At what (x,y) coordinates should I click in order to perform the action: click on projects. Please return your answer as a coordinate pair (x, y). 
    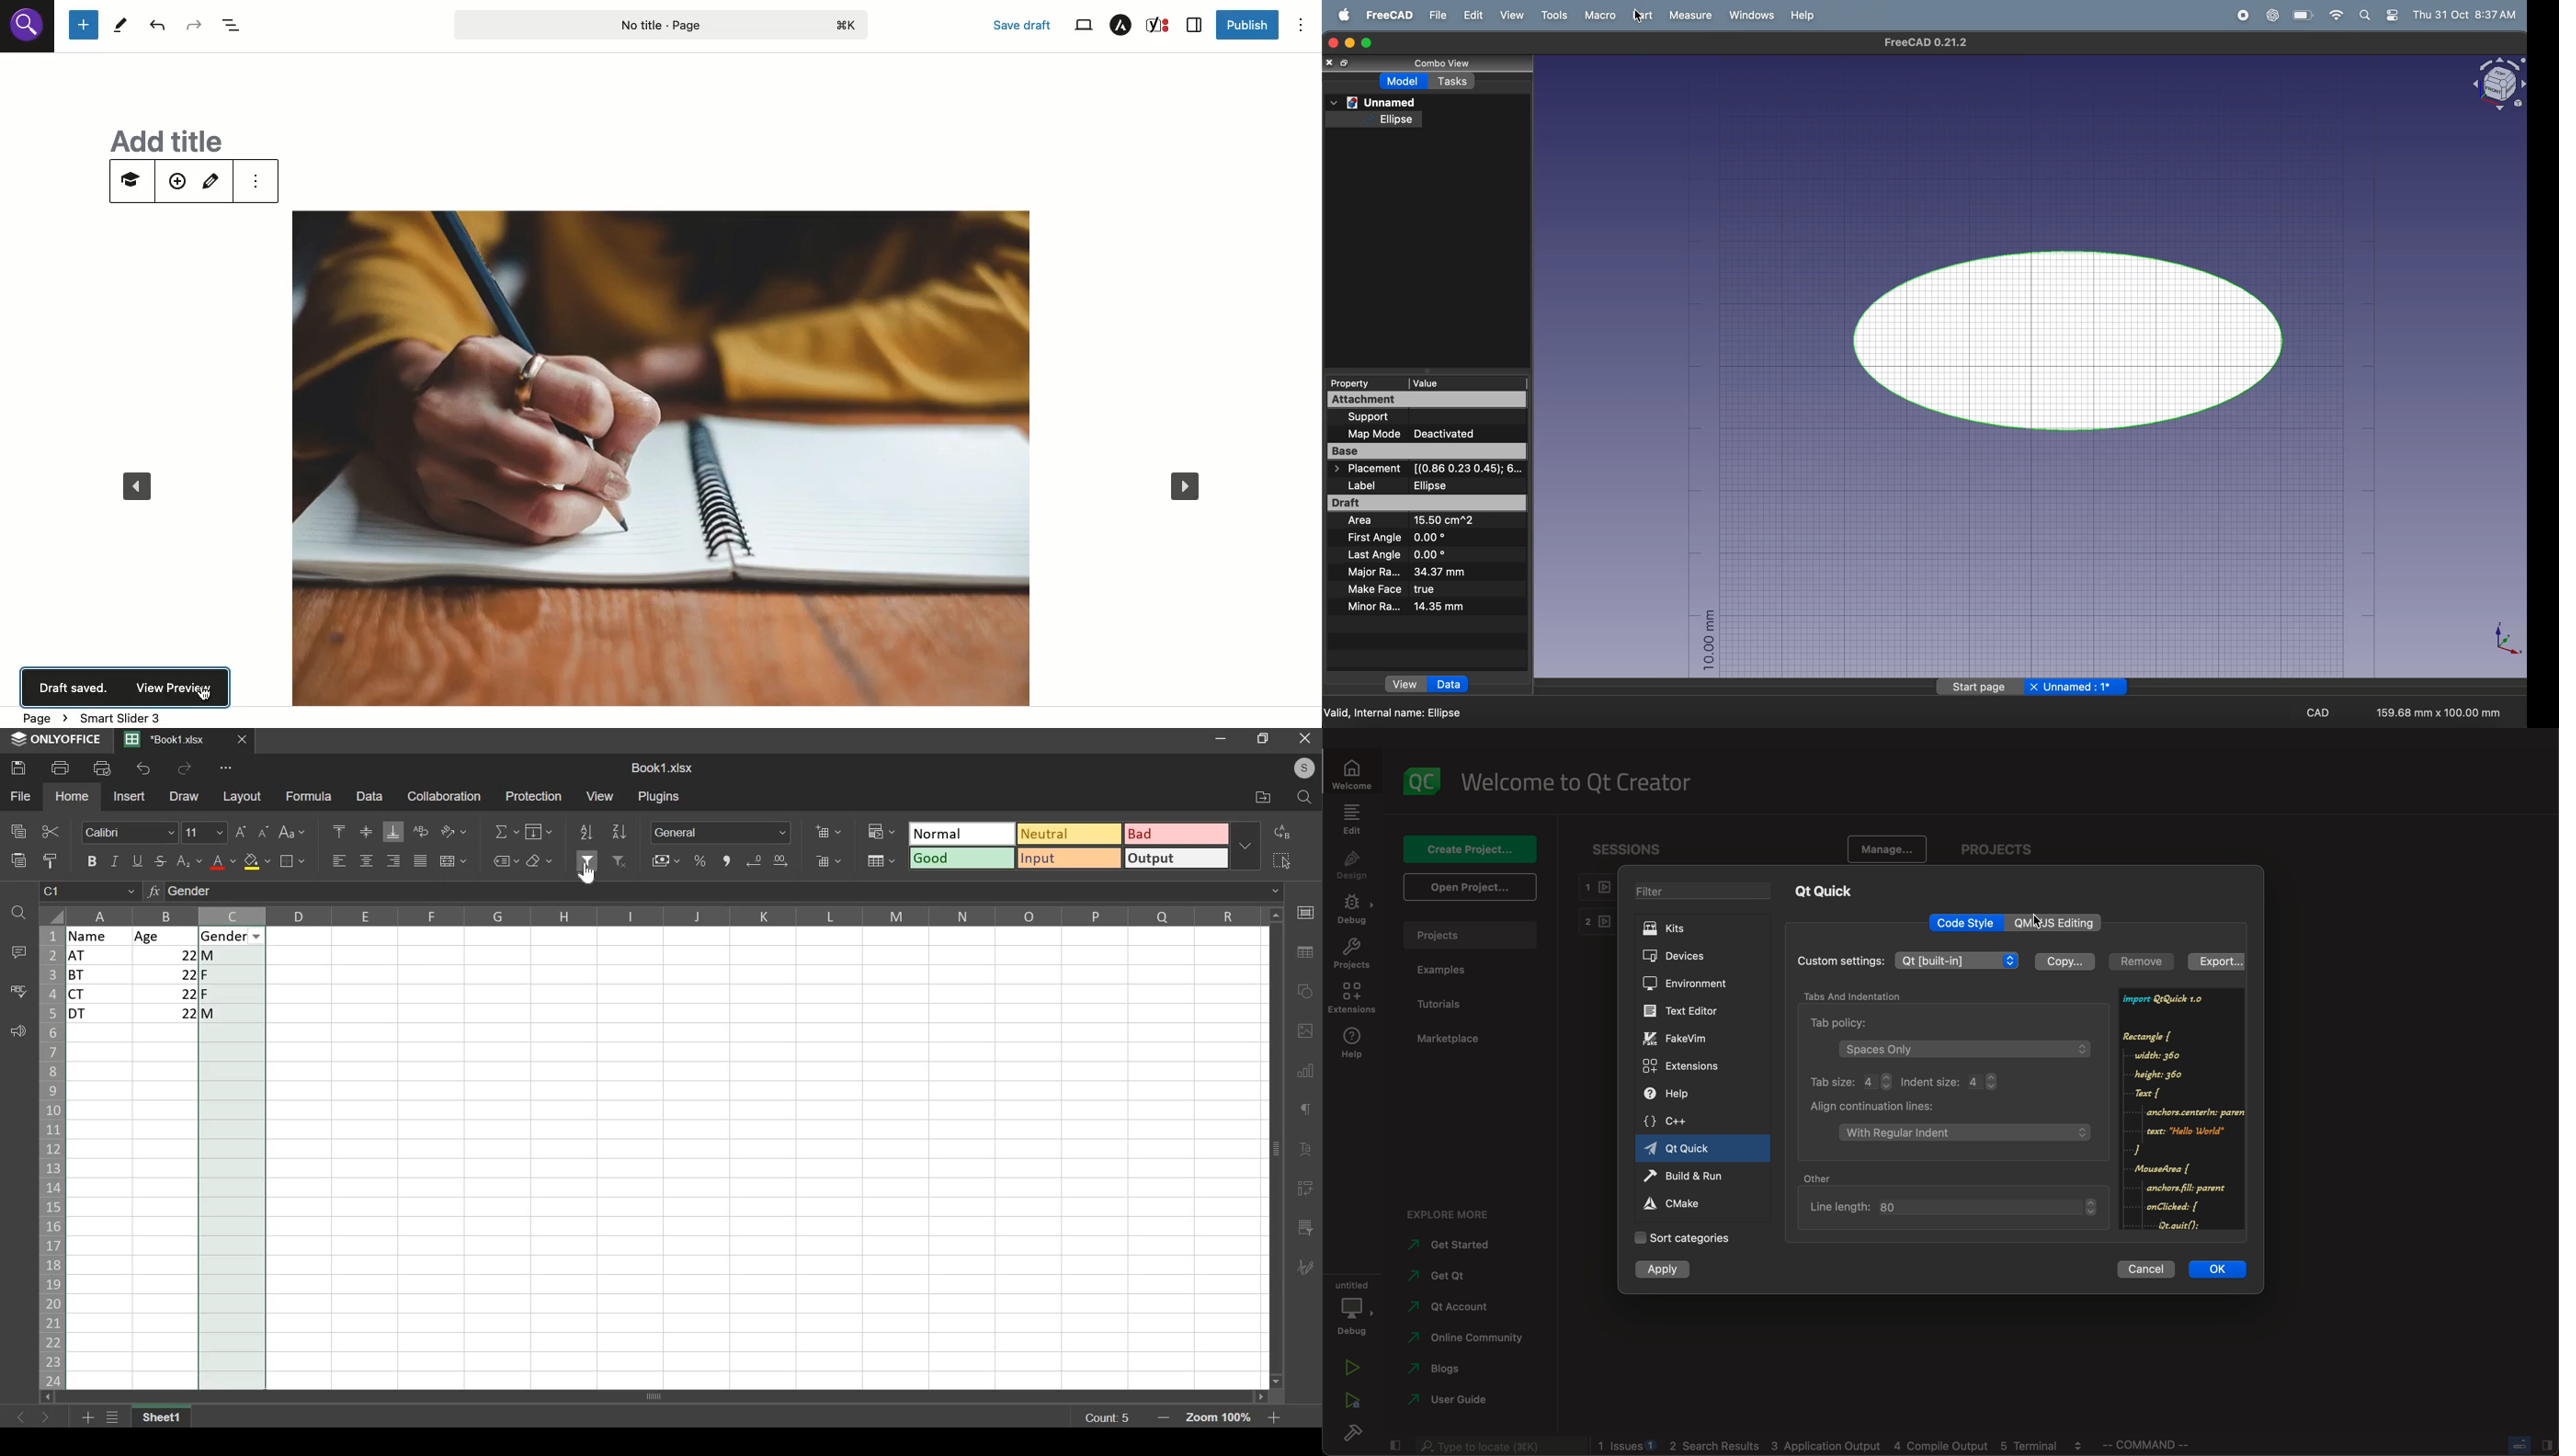
    Looking at the image, I should click on (1352, 954).